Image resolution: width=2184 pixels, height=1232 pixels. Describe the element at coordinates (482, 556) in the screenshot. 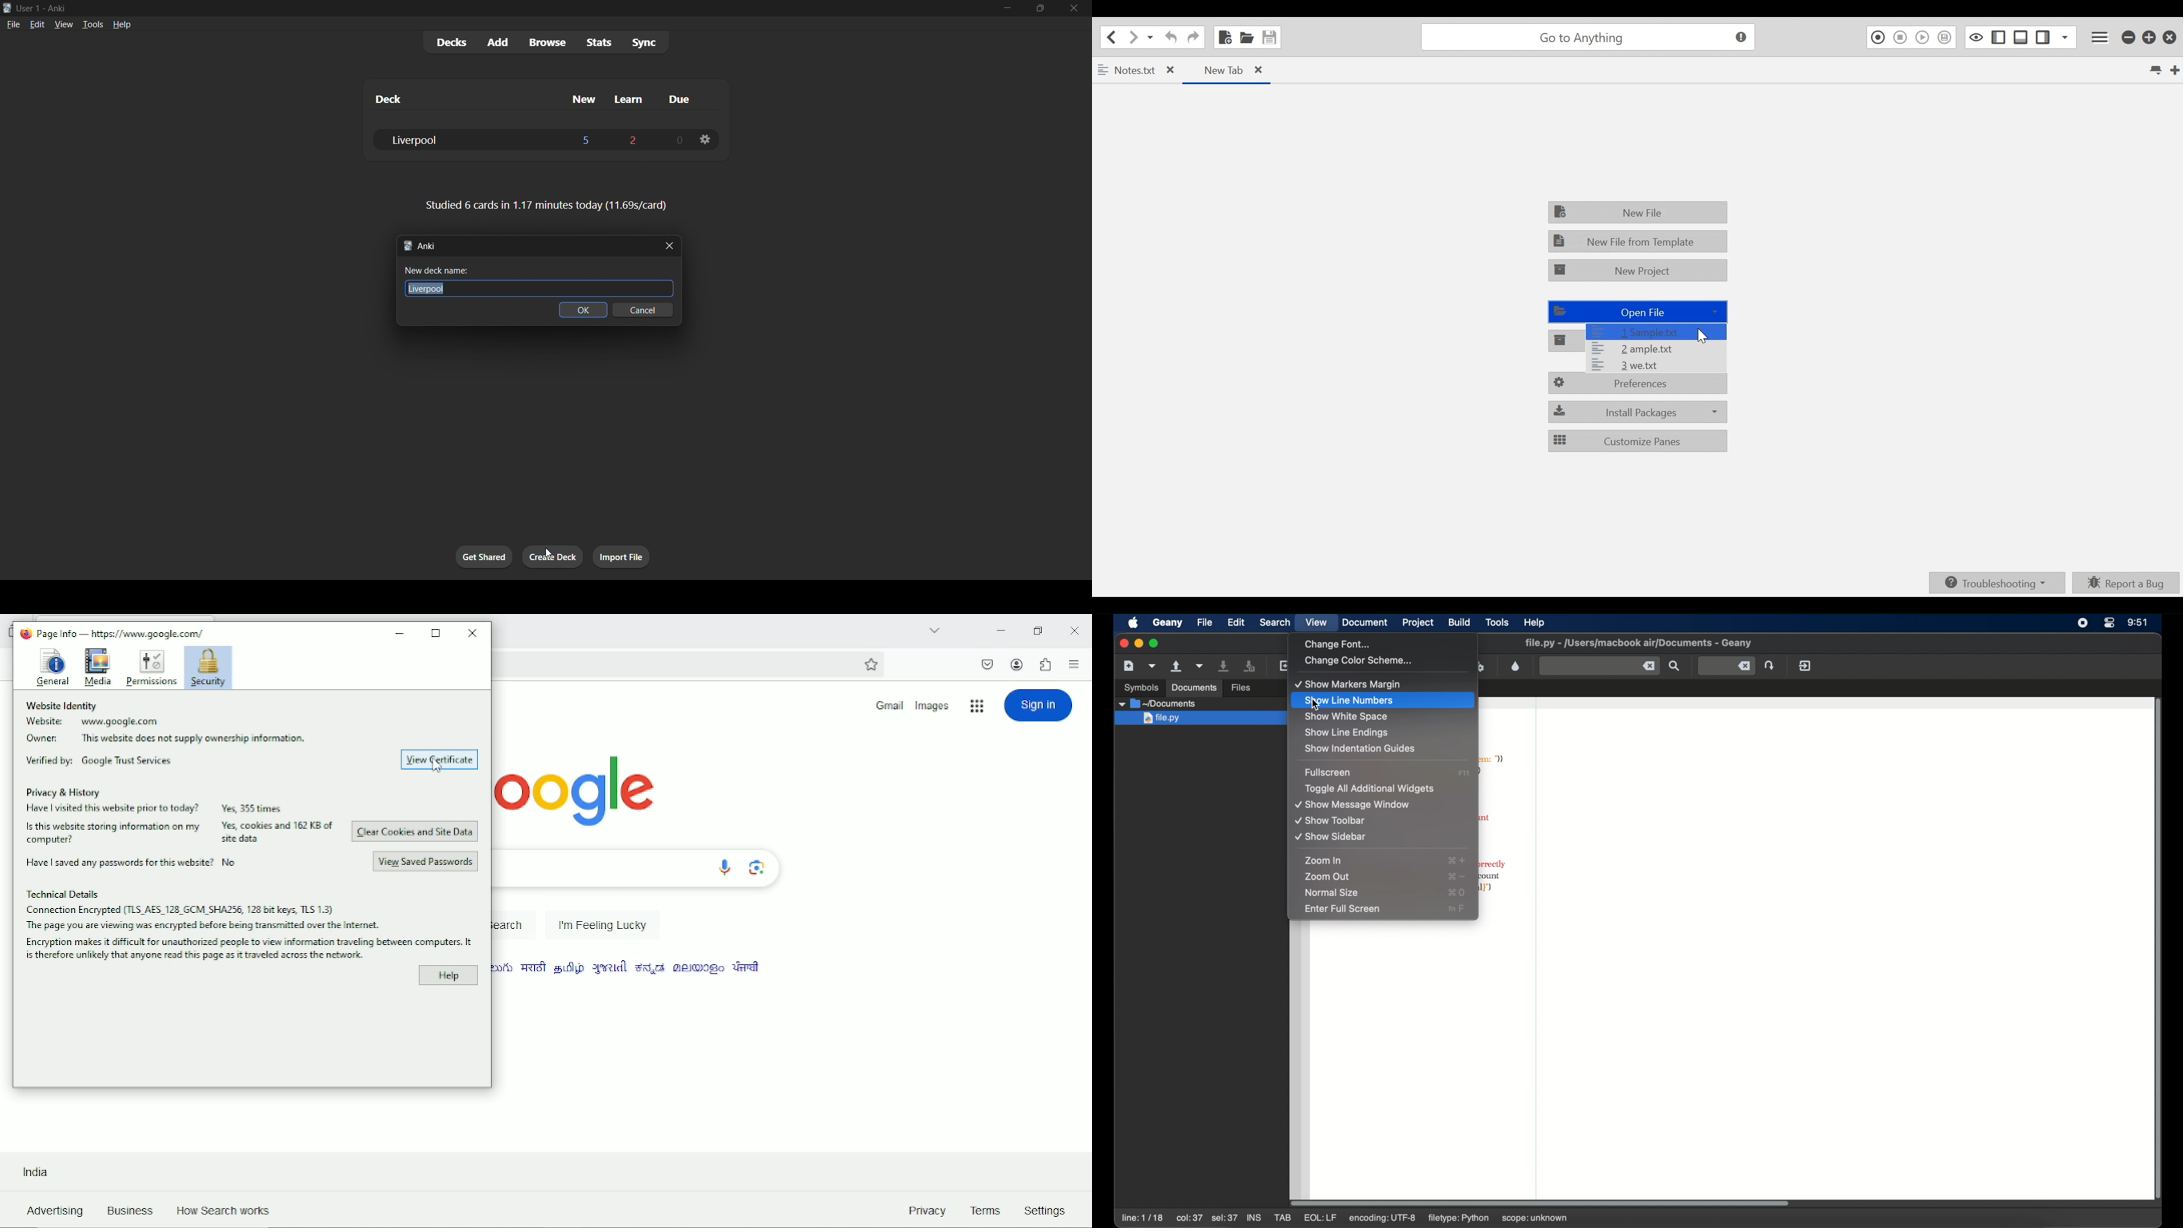

I see `get shared` at that location.